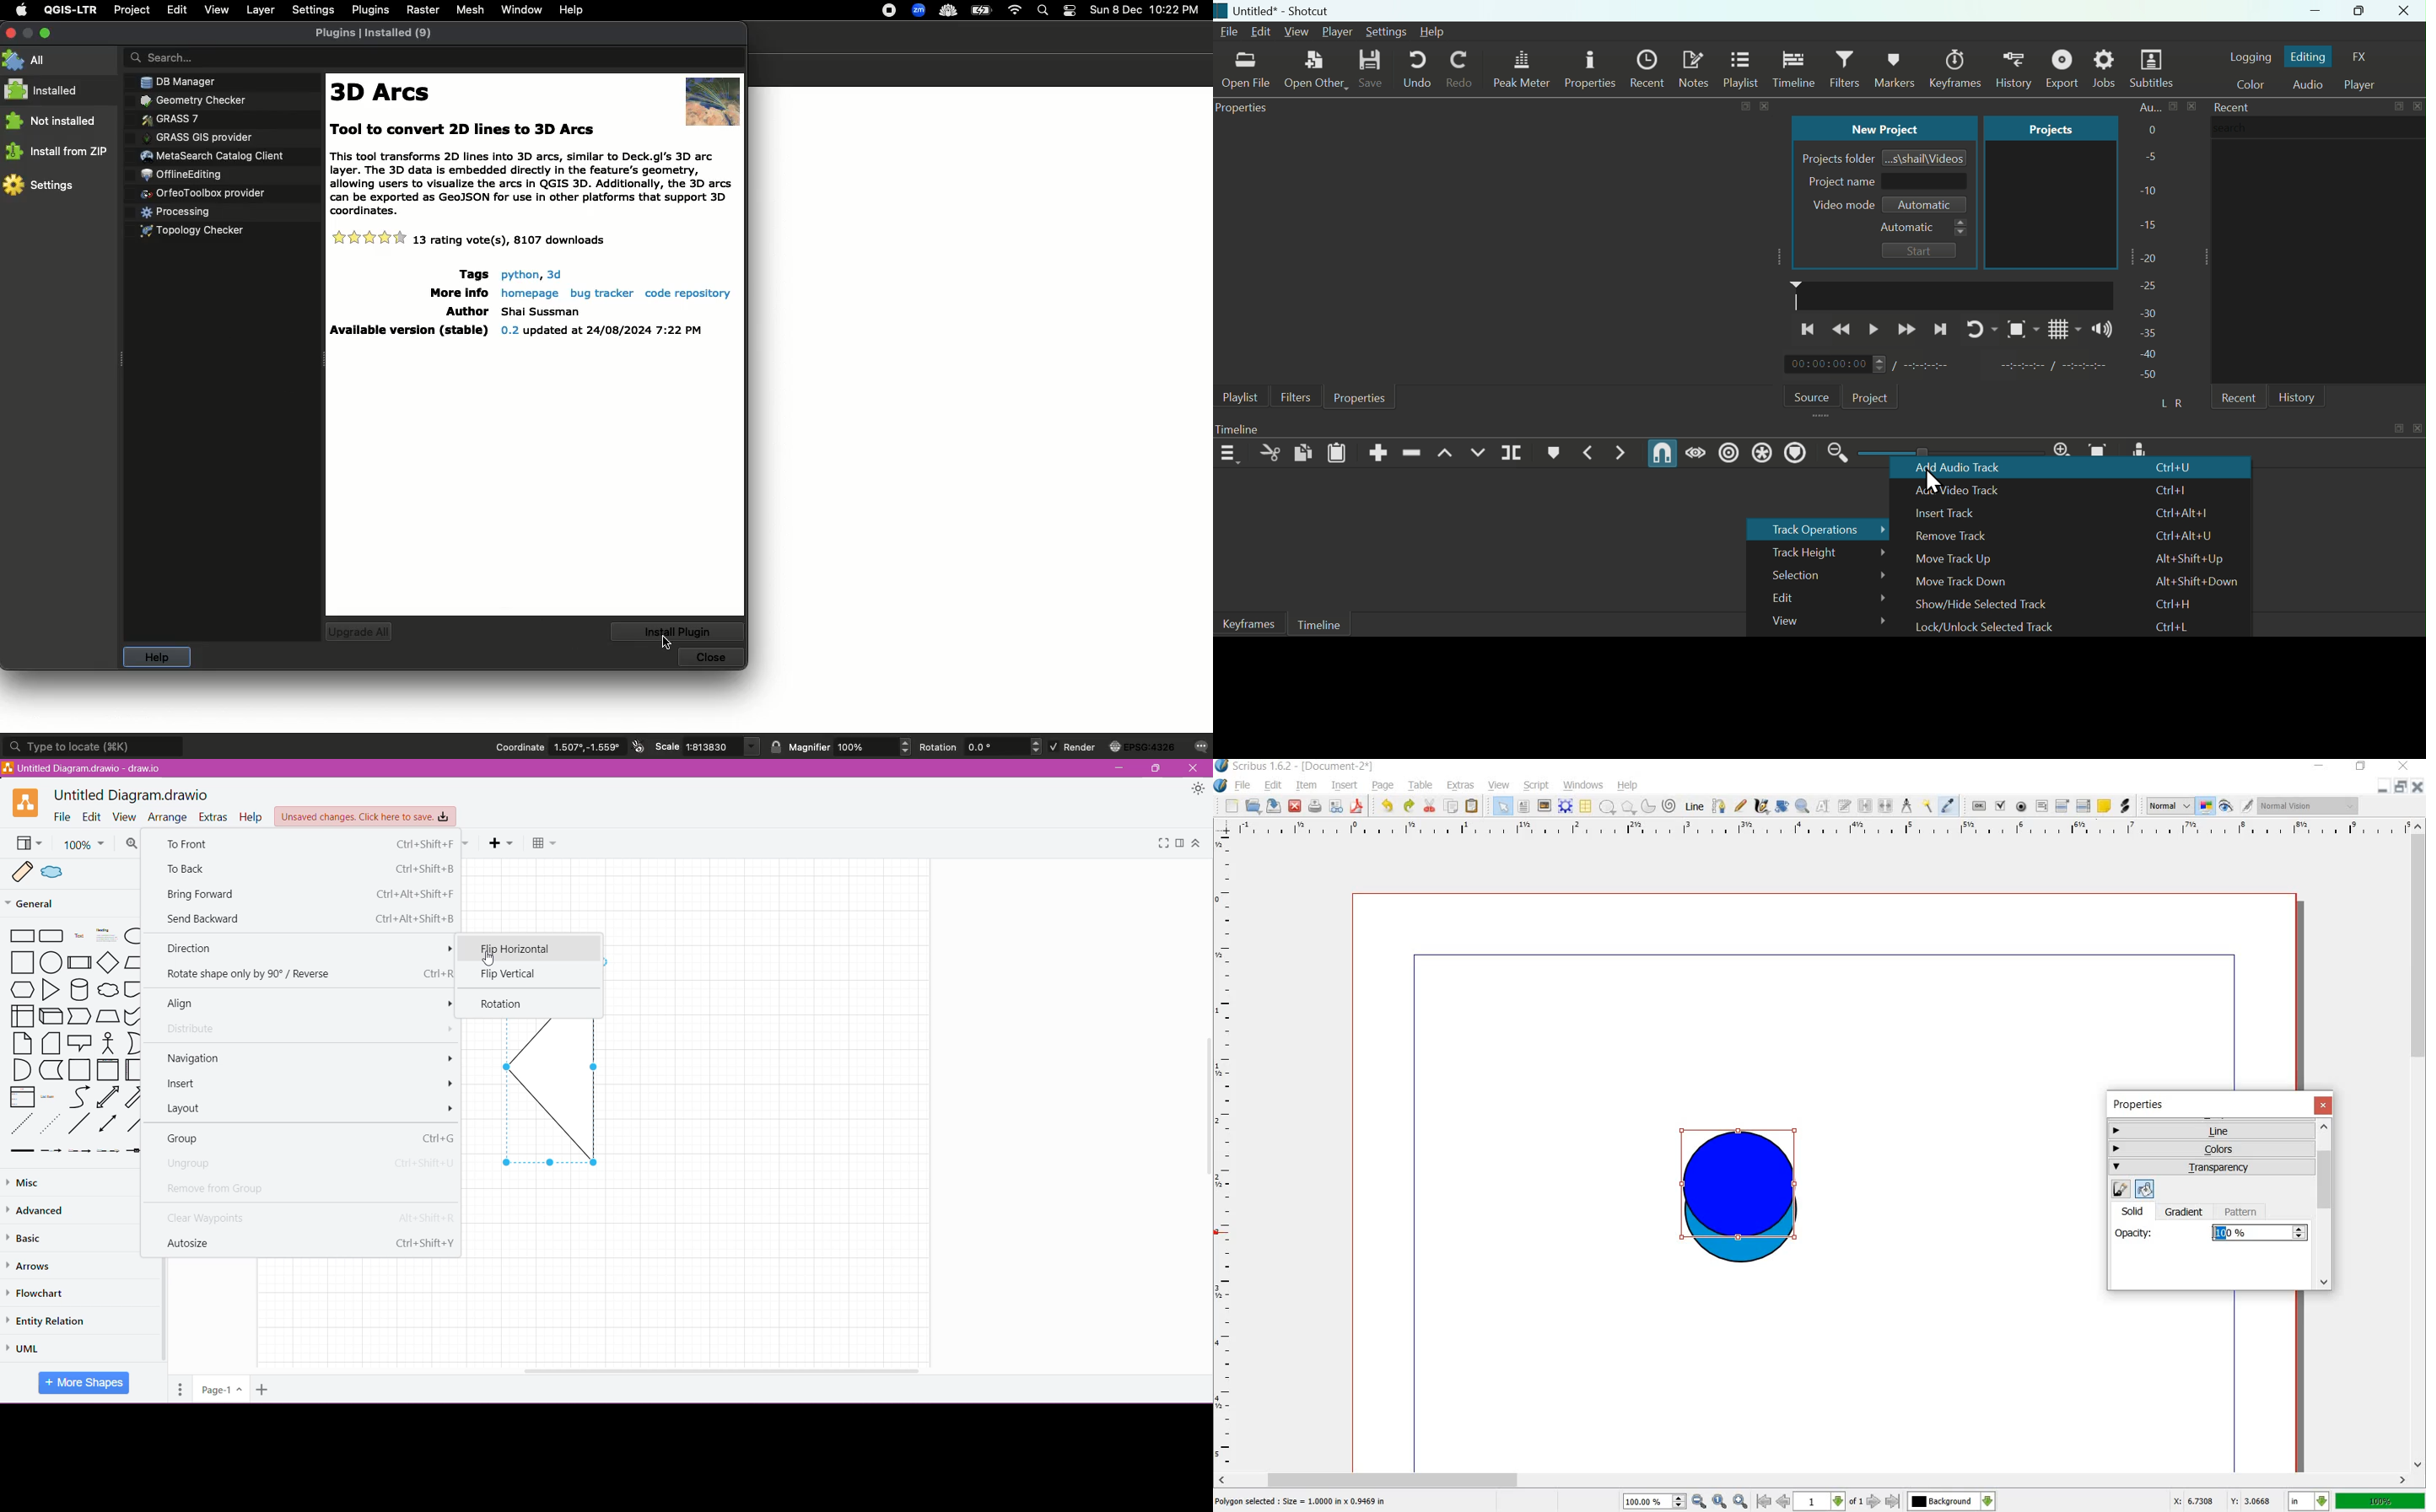 The height and width of the screenshot is (1512, 2436). I want to click on Ctrl+Alt+I, so click(2180, 512).